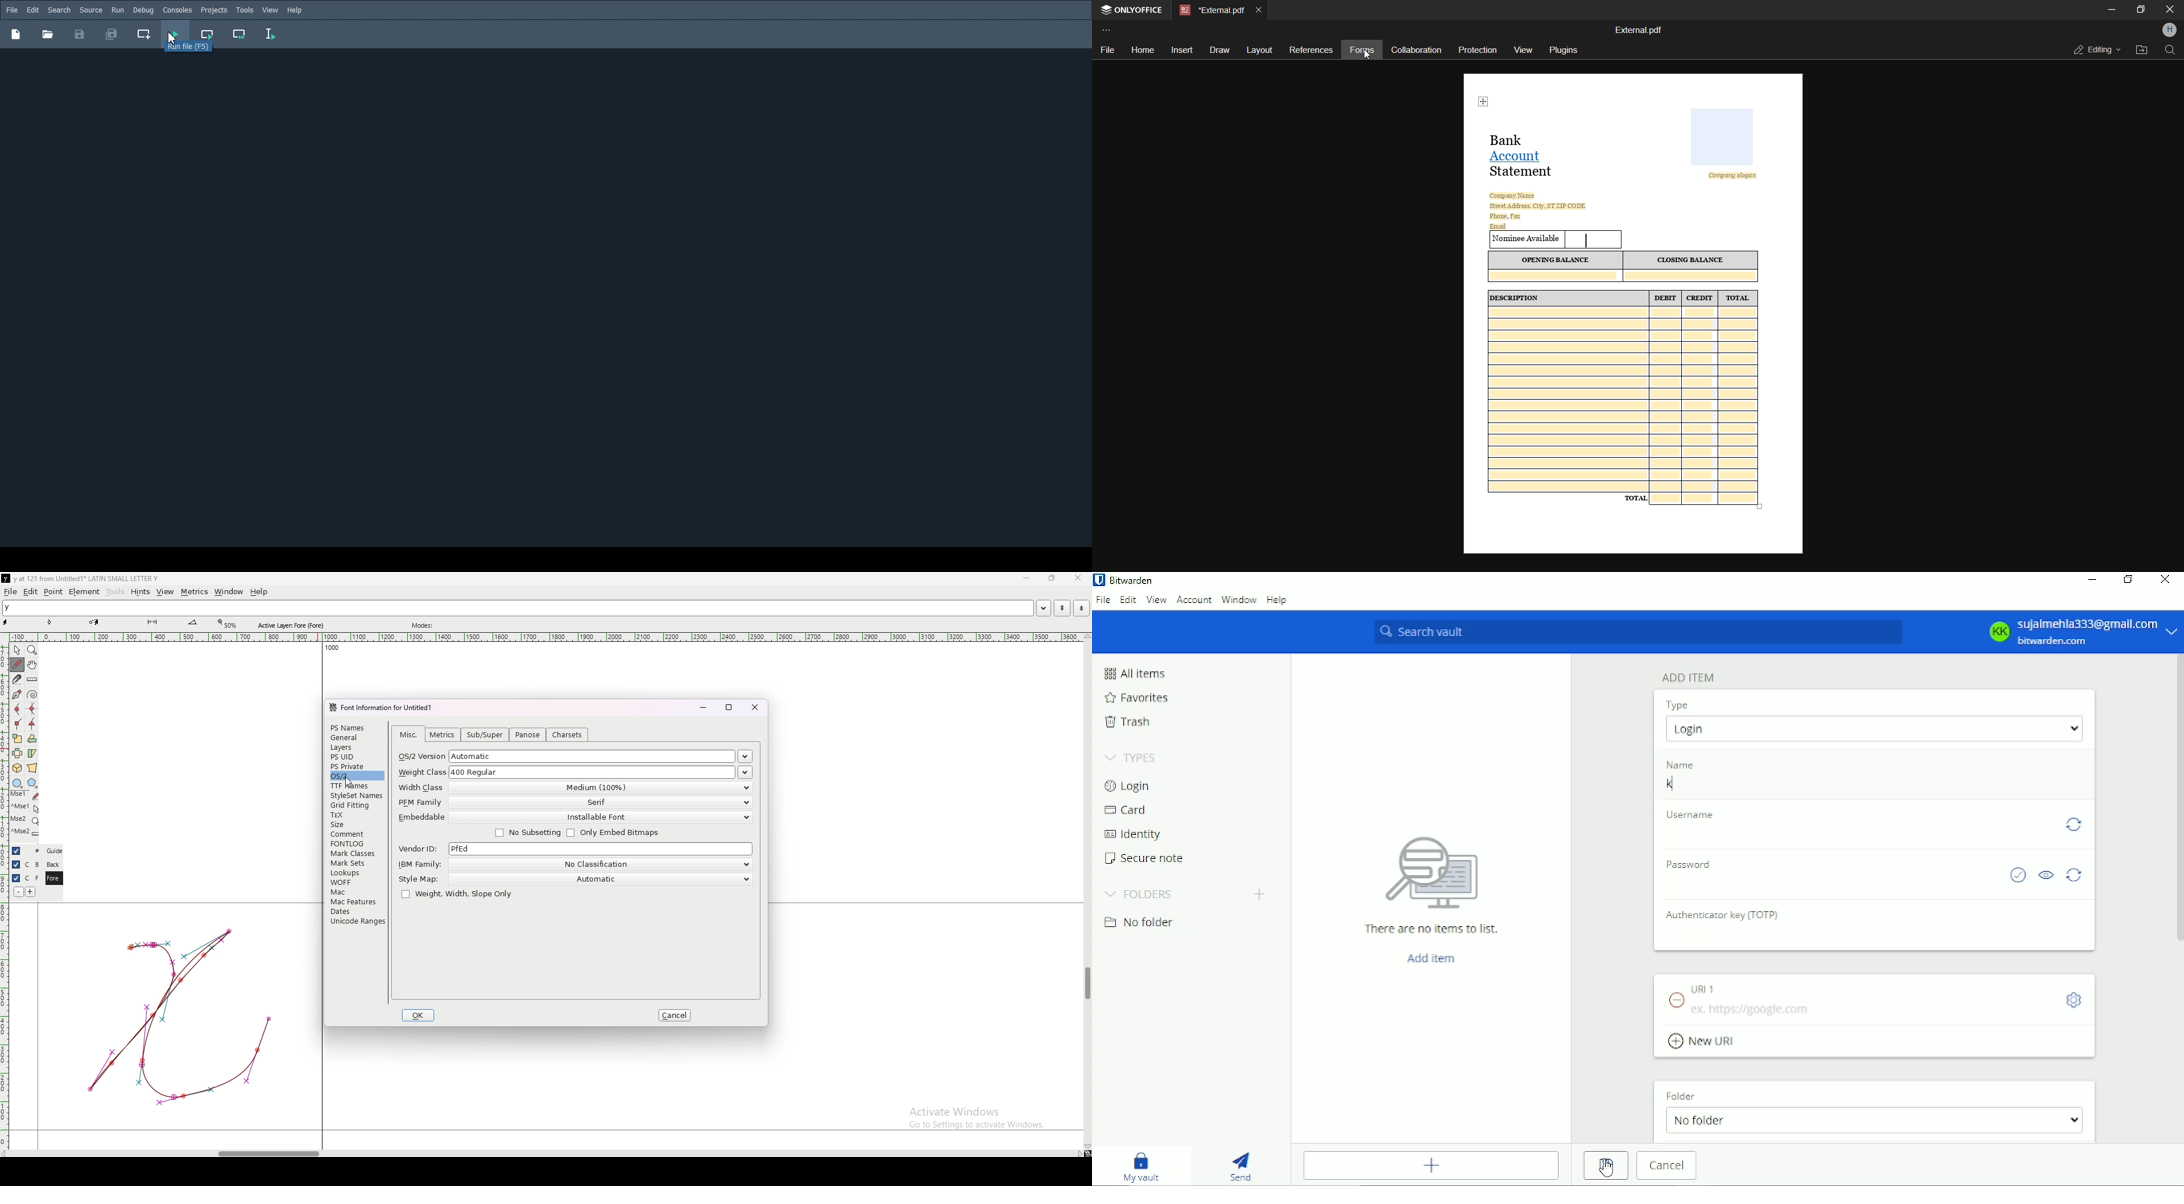  I want to click on mac, so click(355, 892).